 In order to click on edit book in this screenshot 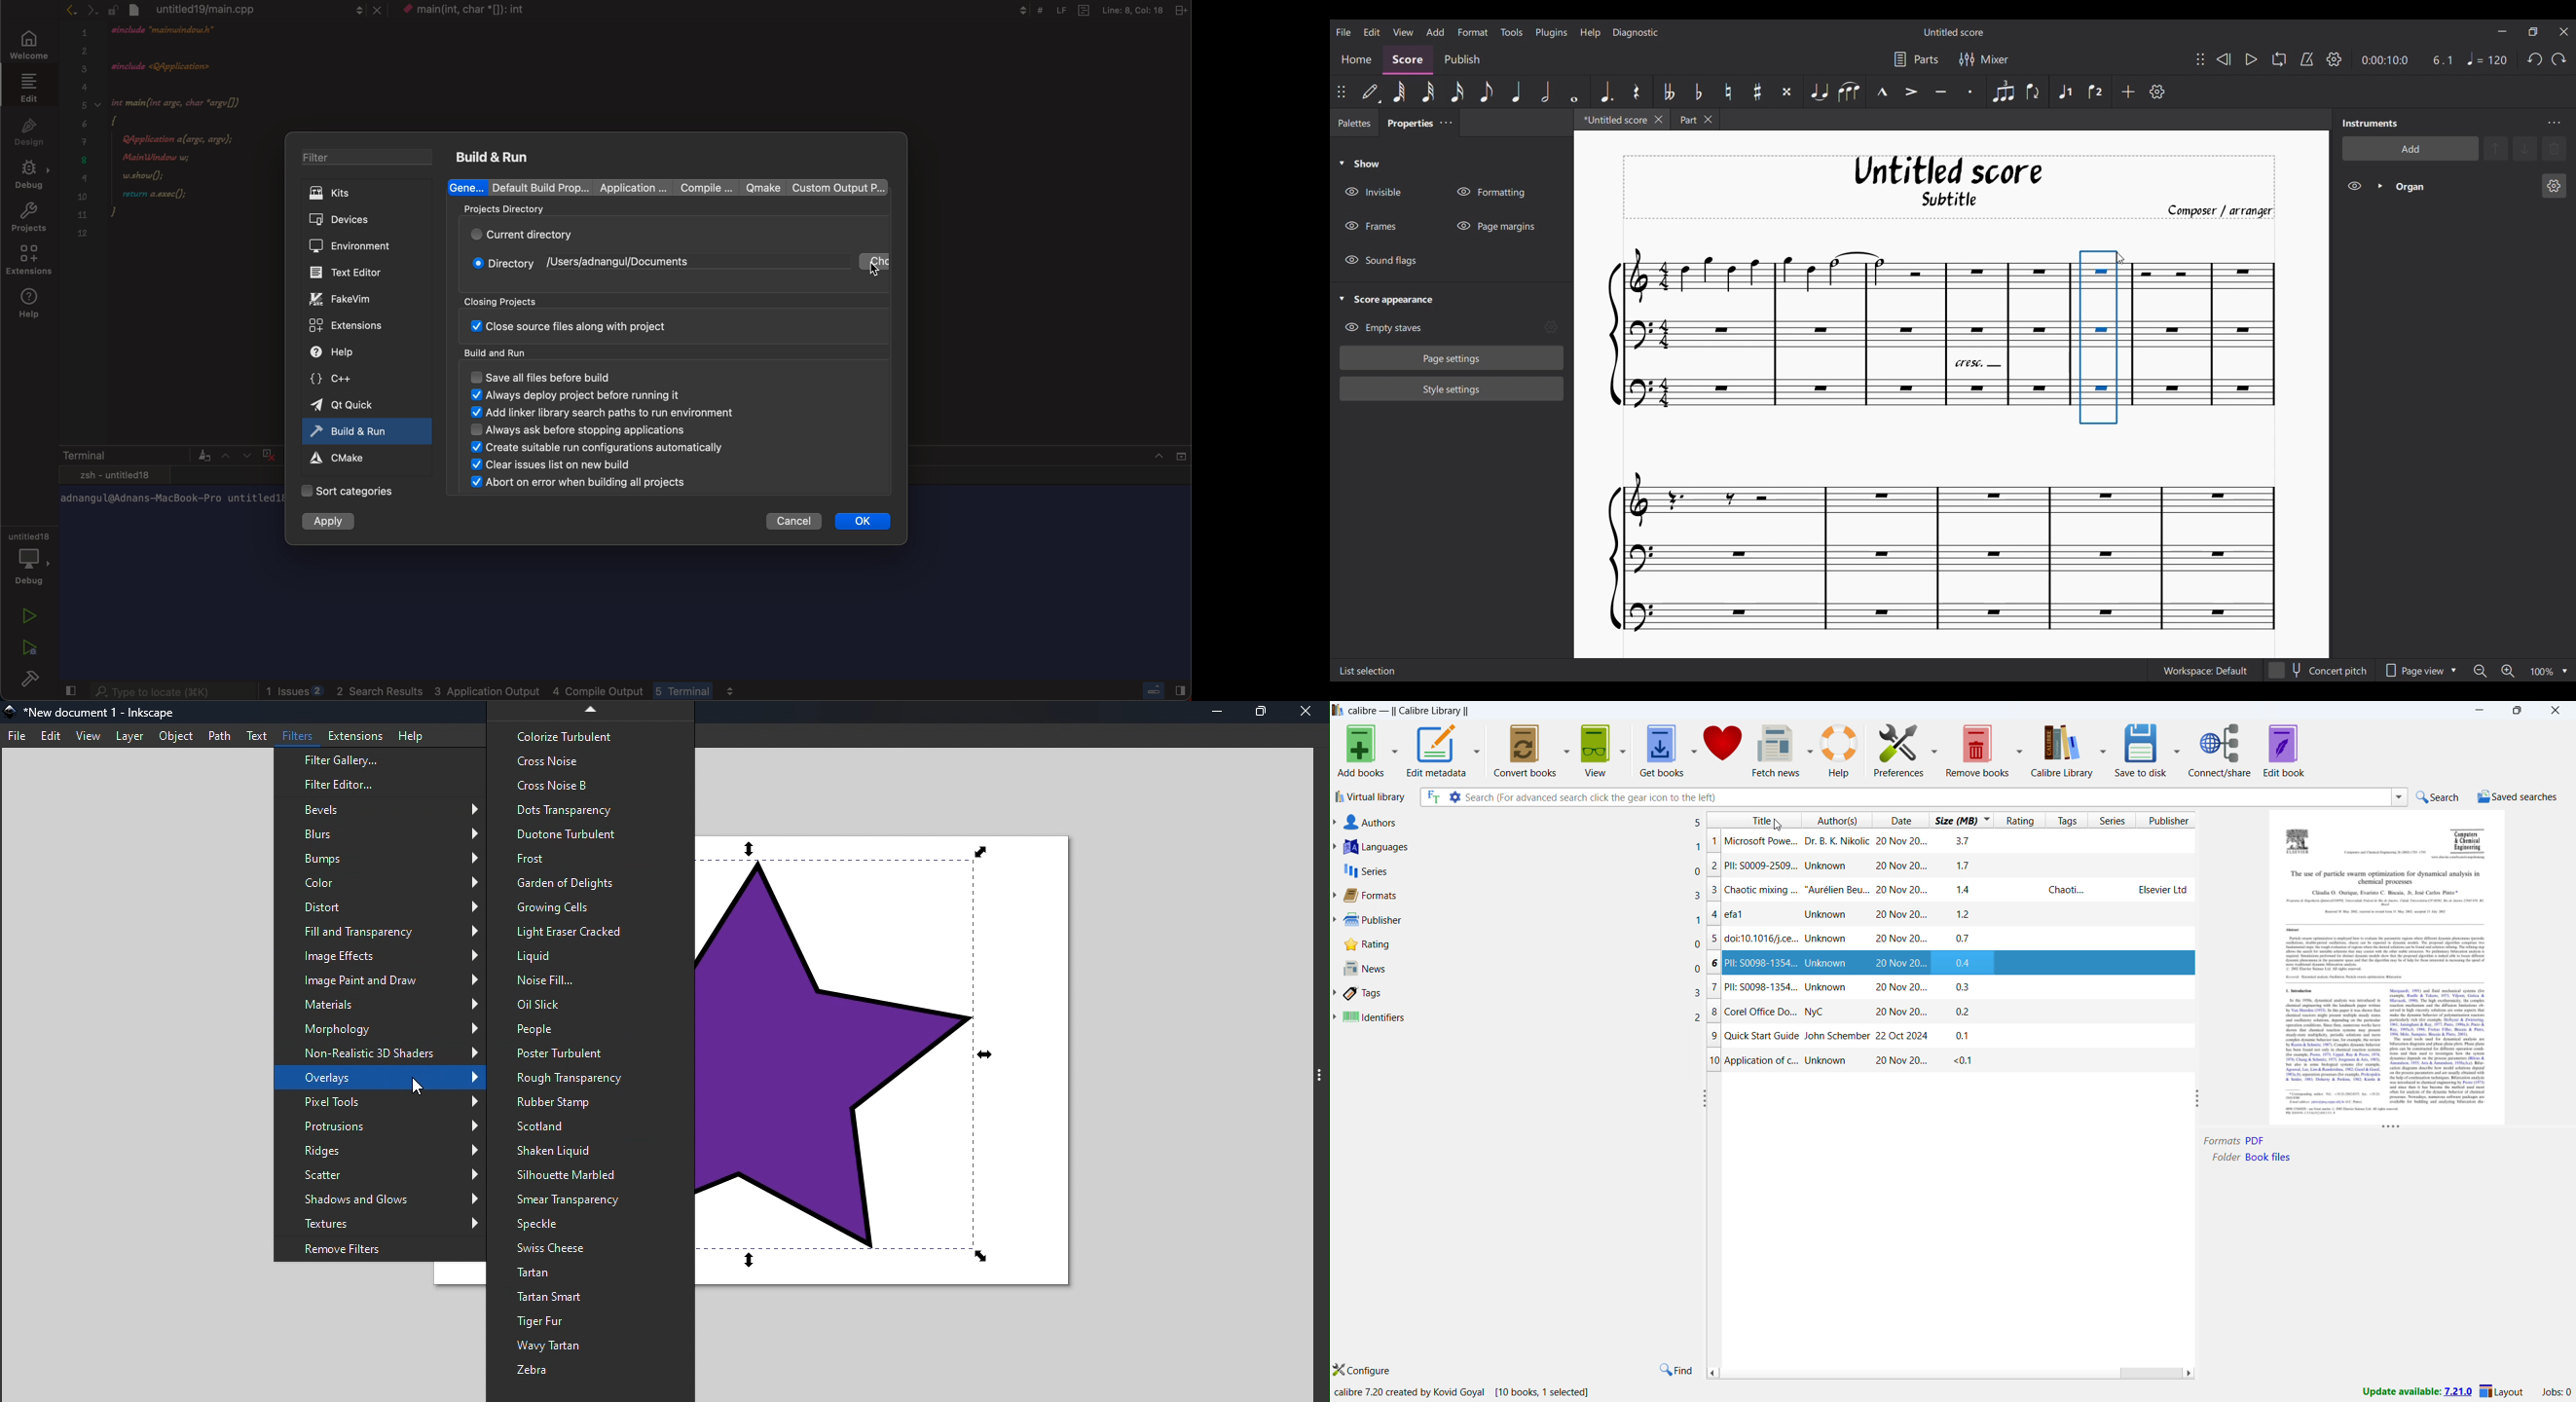, I will do `click(2285, 750)`.